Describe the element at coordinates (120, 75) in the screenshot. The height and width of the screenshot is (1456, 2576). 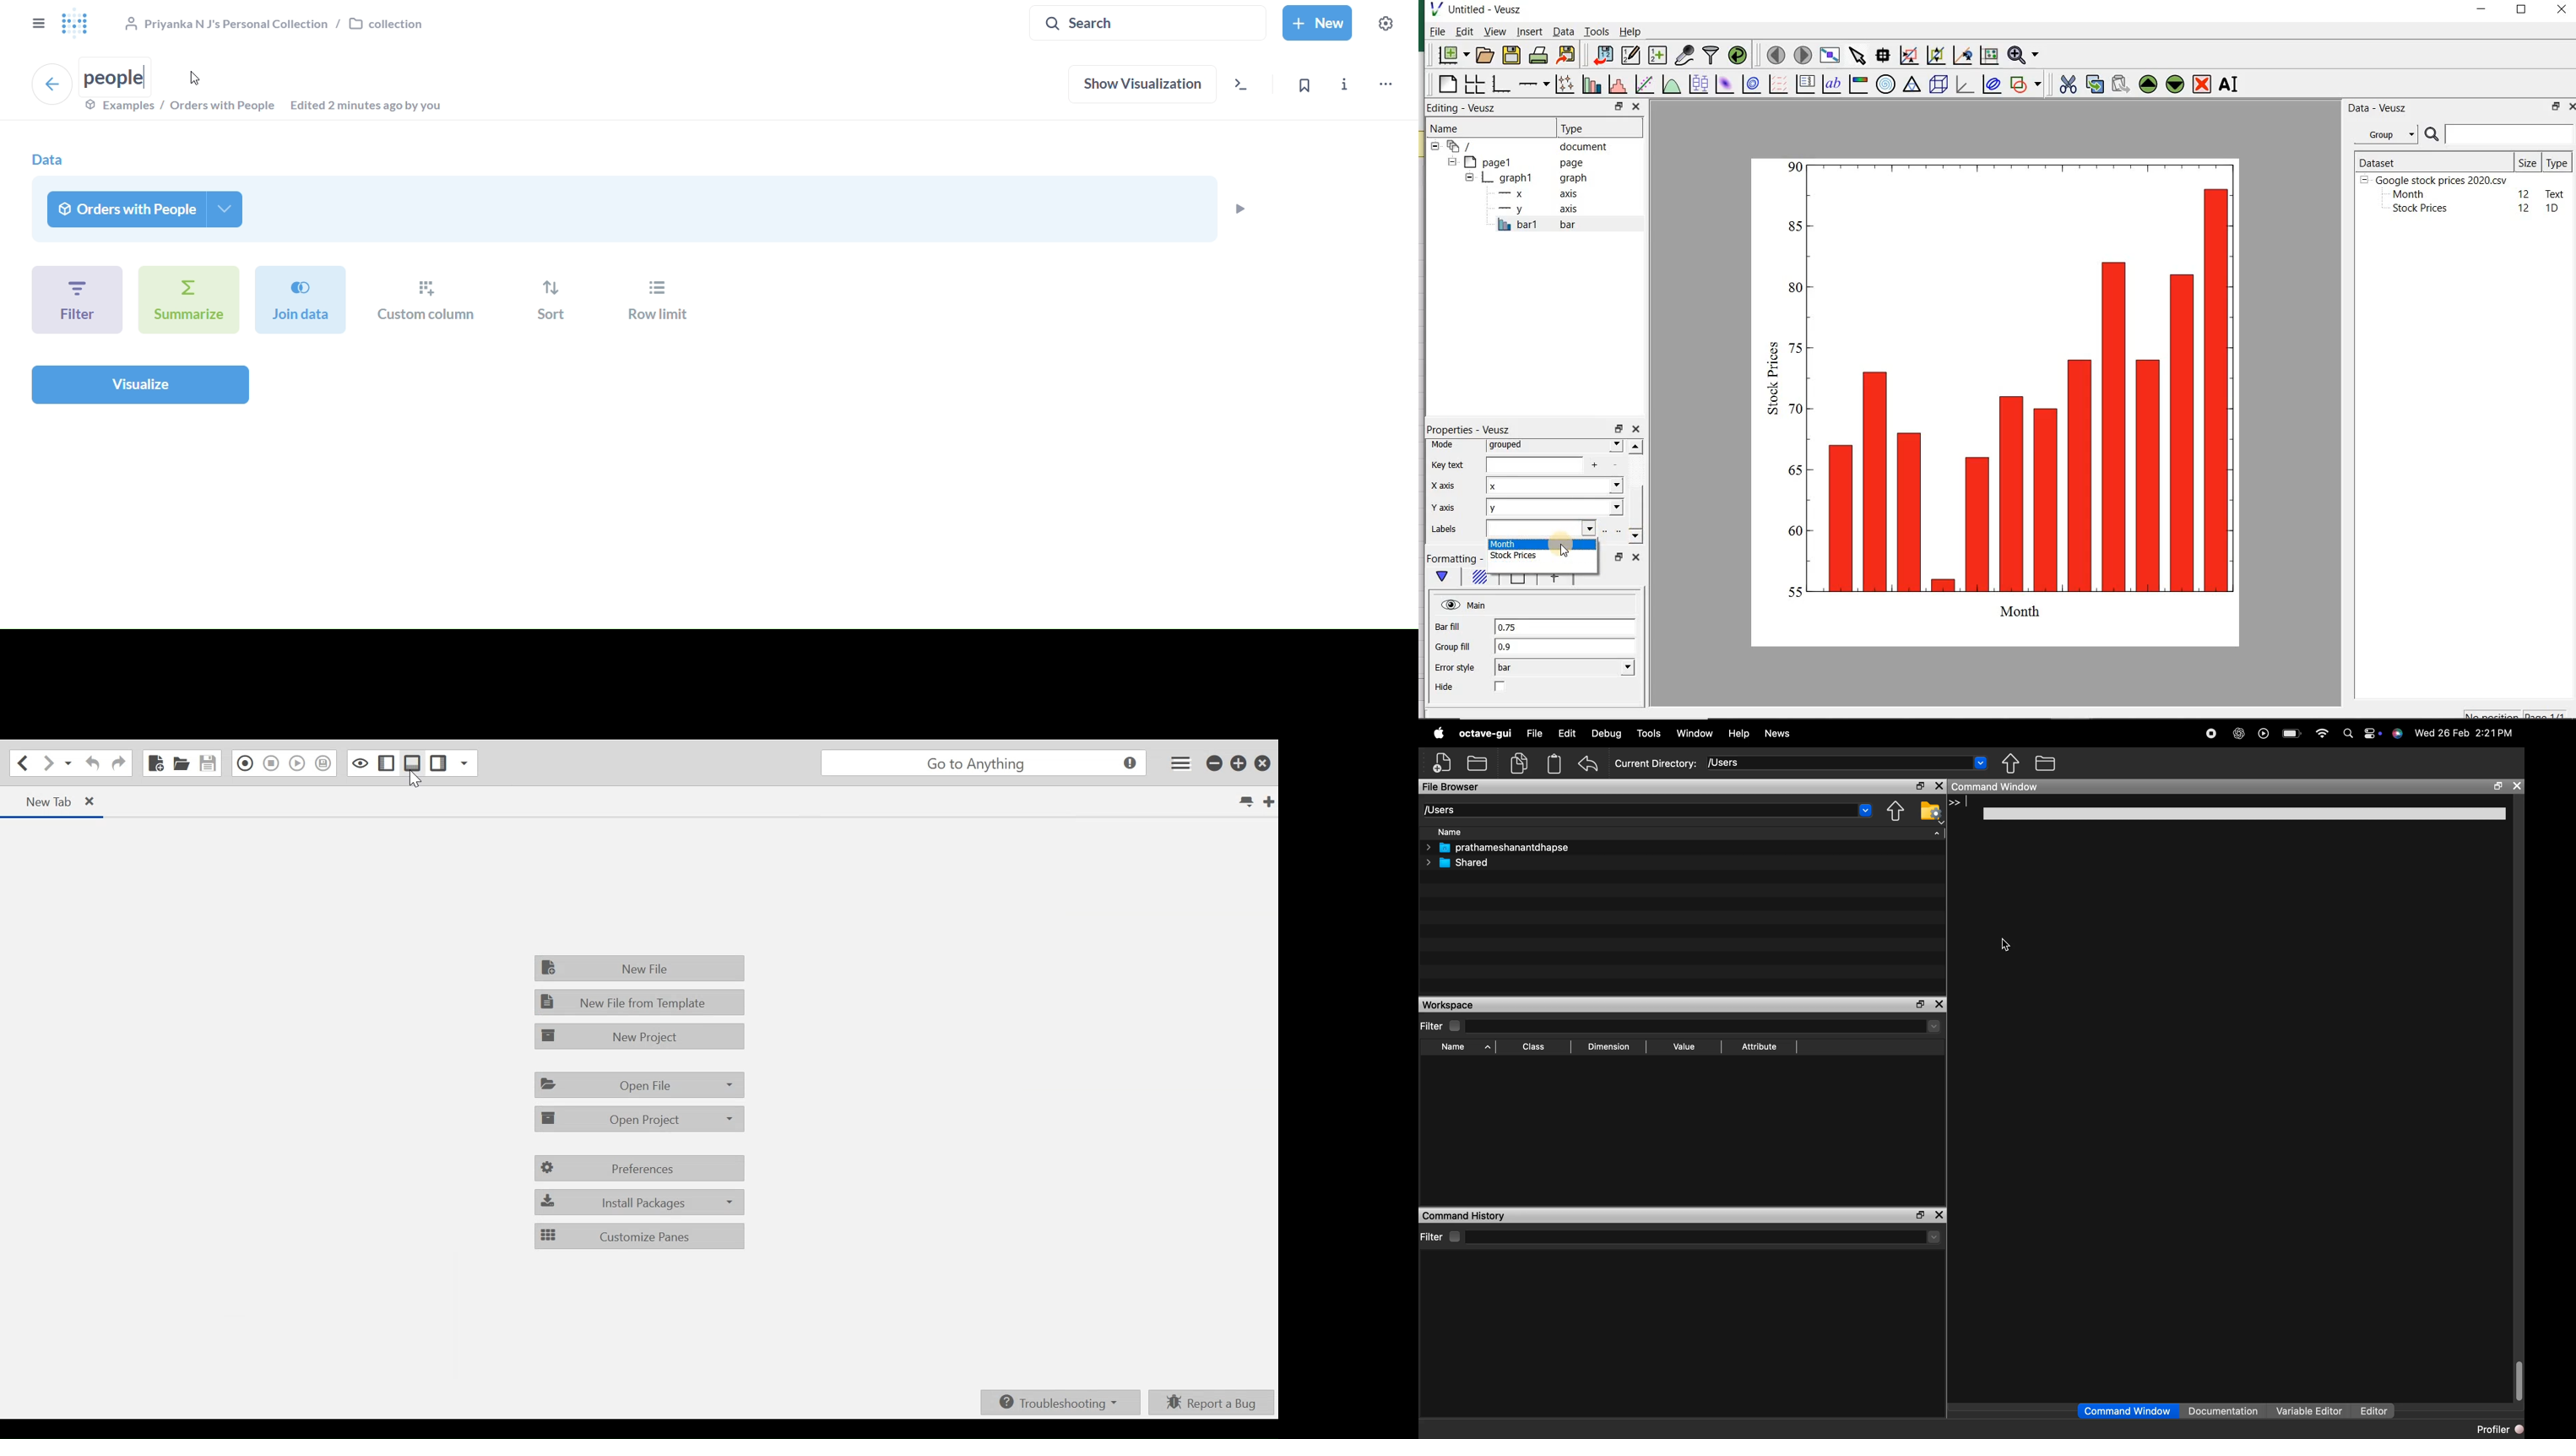
I see `people` at that location.